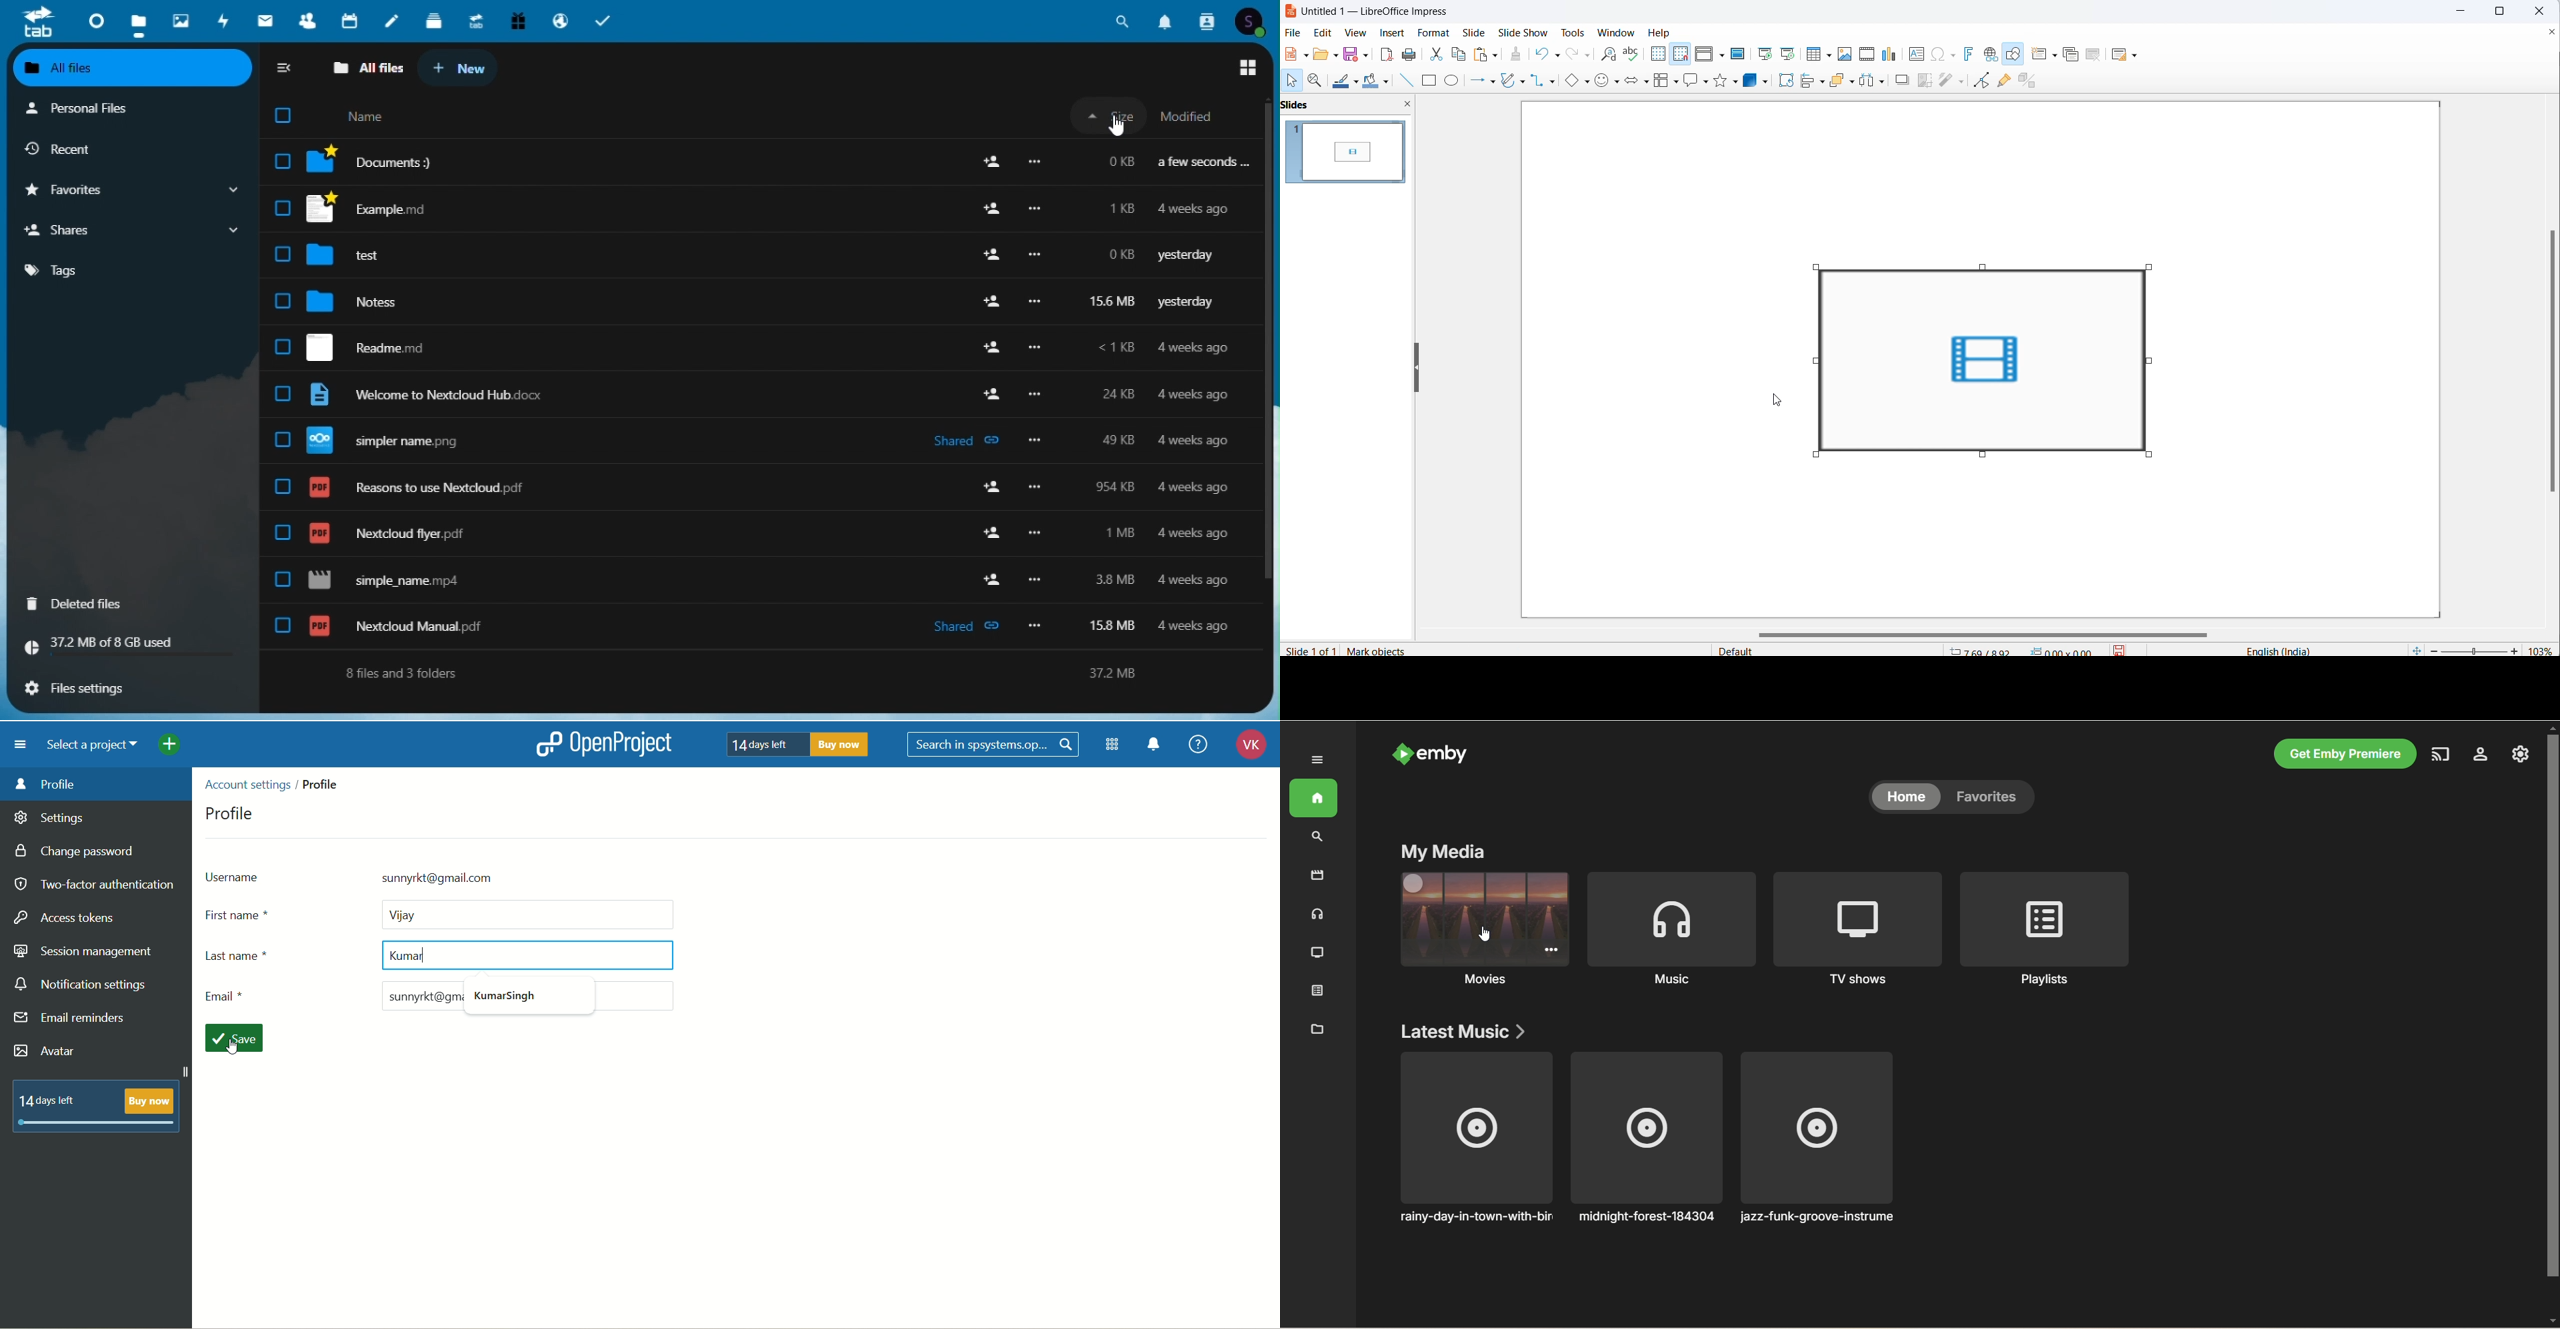 The image size is (2576, 1344). I want to click on video file, so click(1987, 360).